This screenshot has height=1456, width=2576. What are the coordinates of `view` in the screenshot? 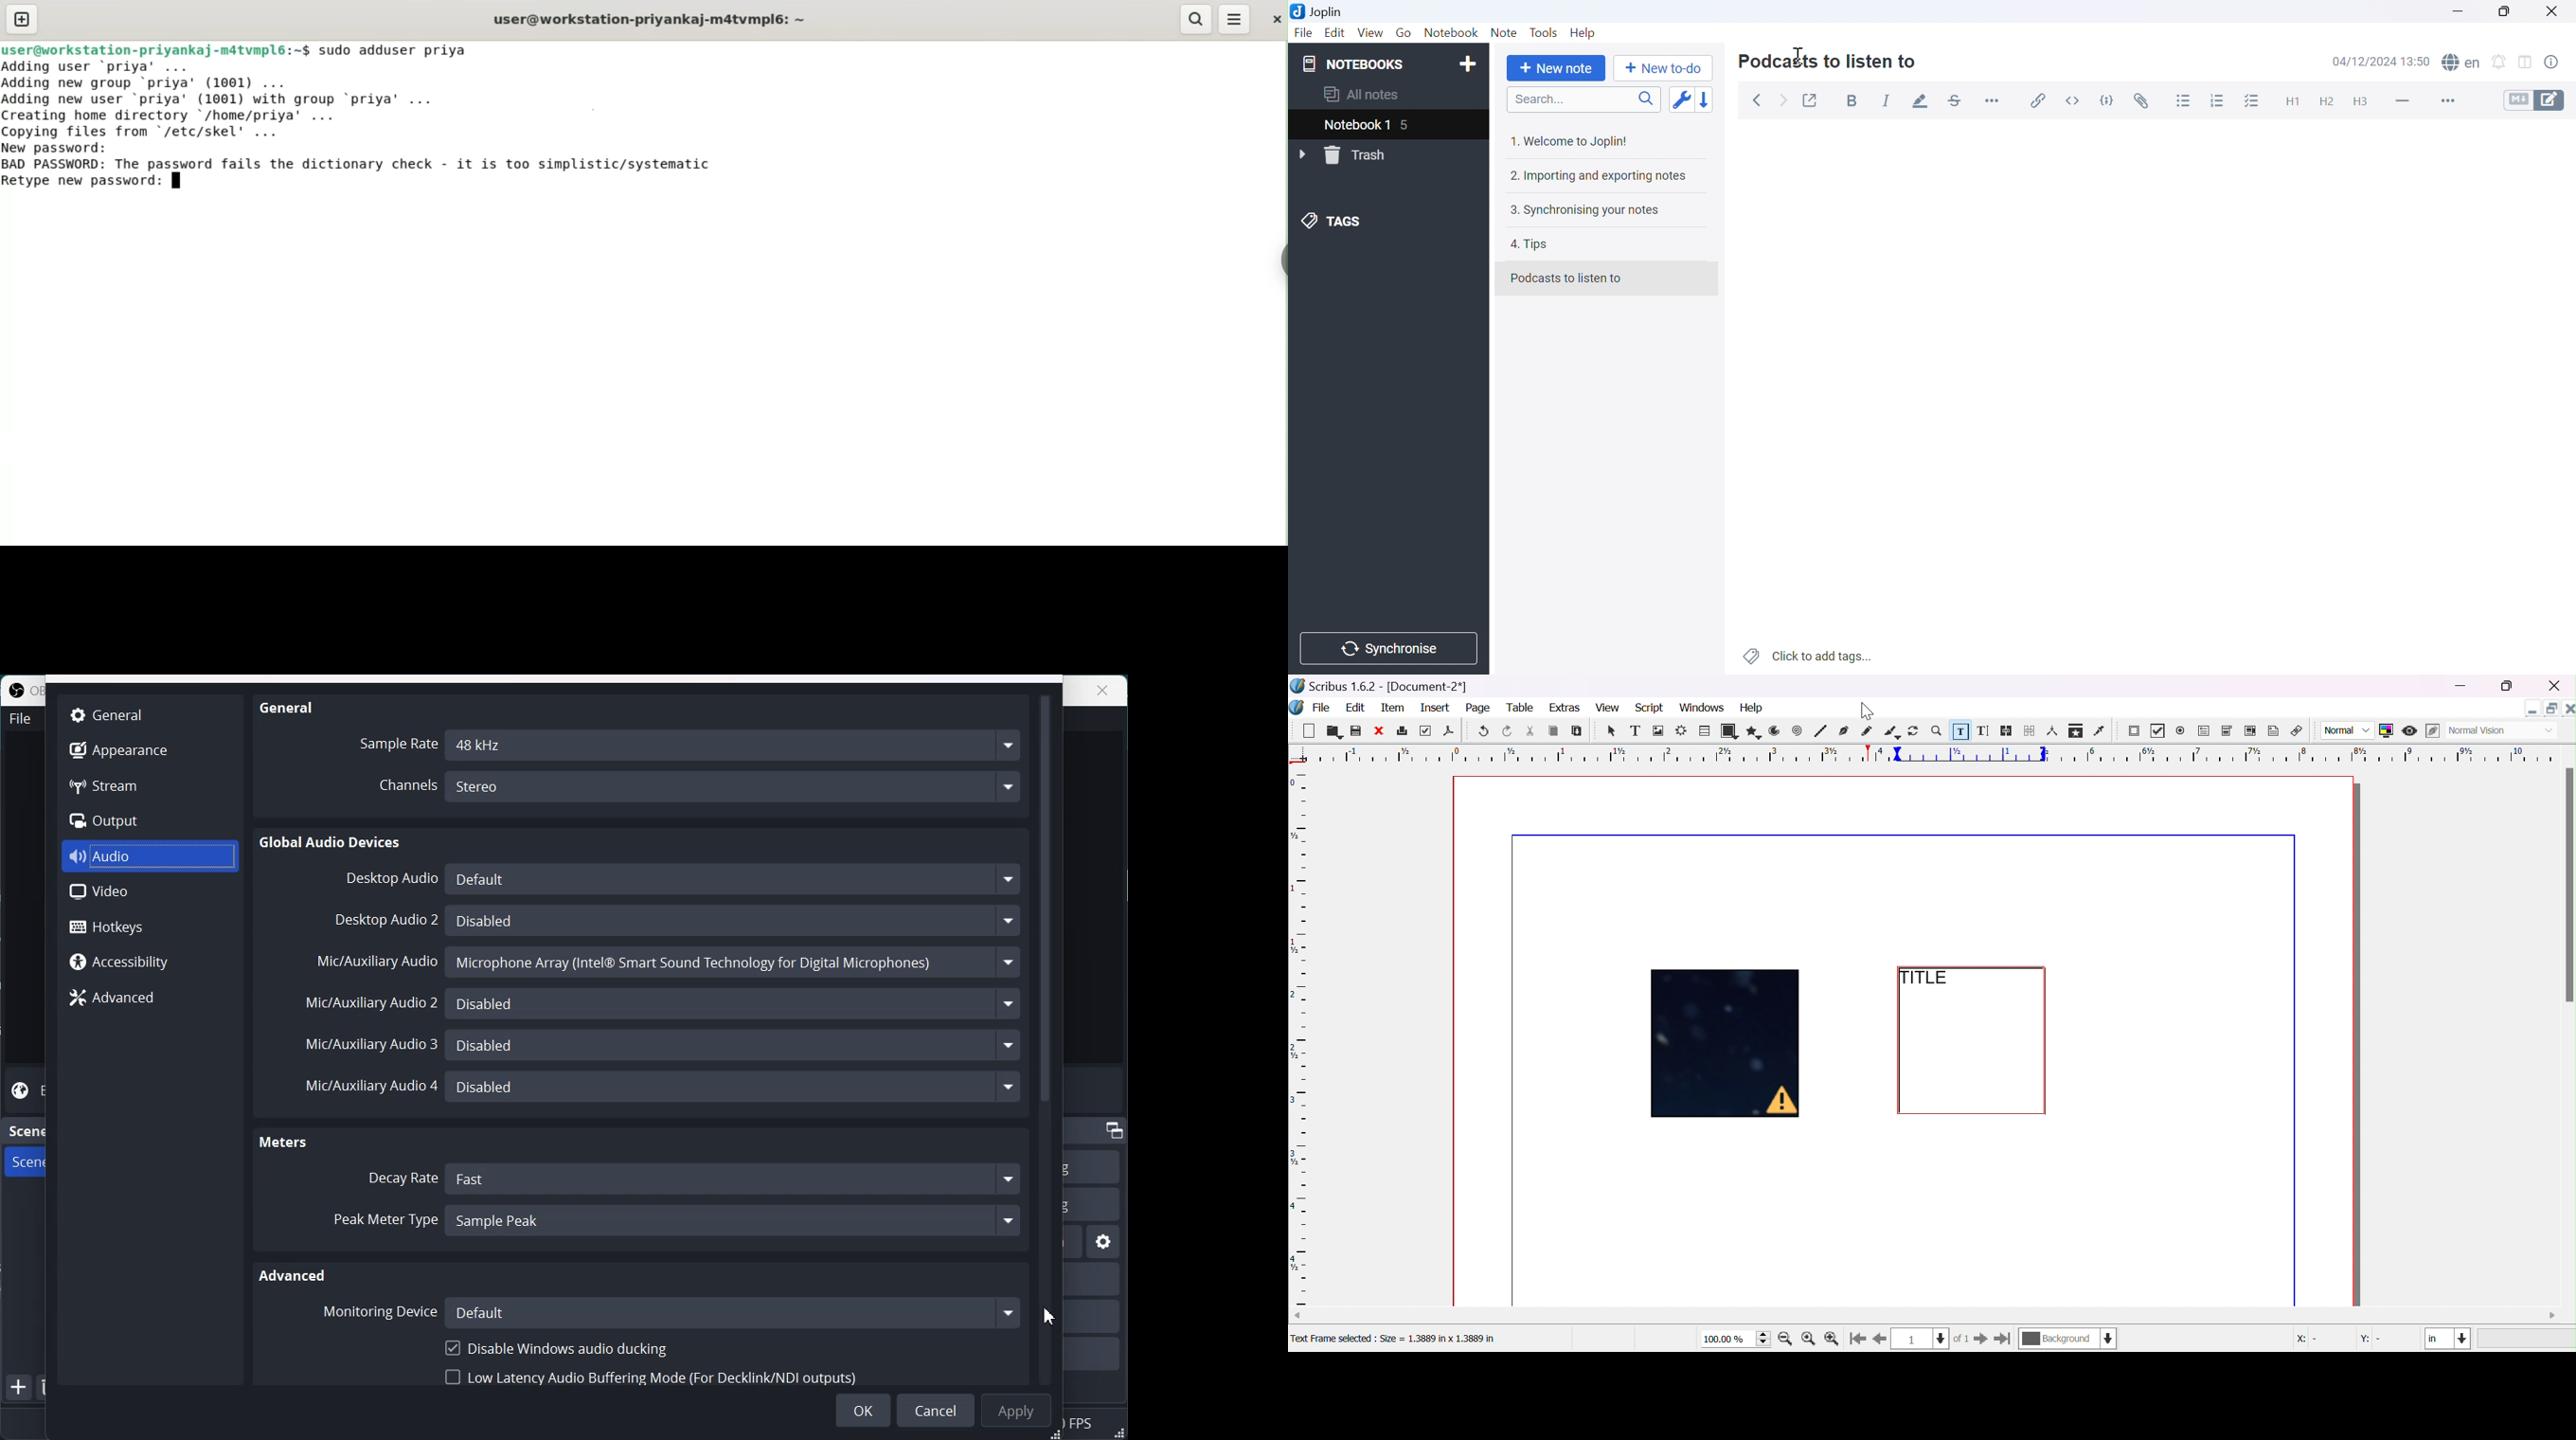 It's located at (1605, 707).